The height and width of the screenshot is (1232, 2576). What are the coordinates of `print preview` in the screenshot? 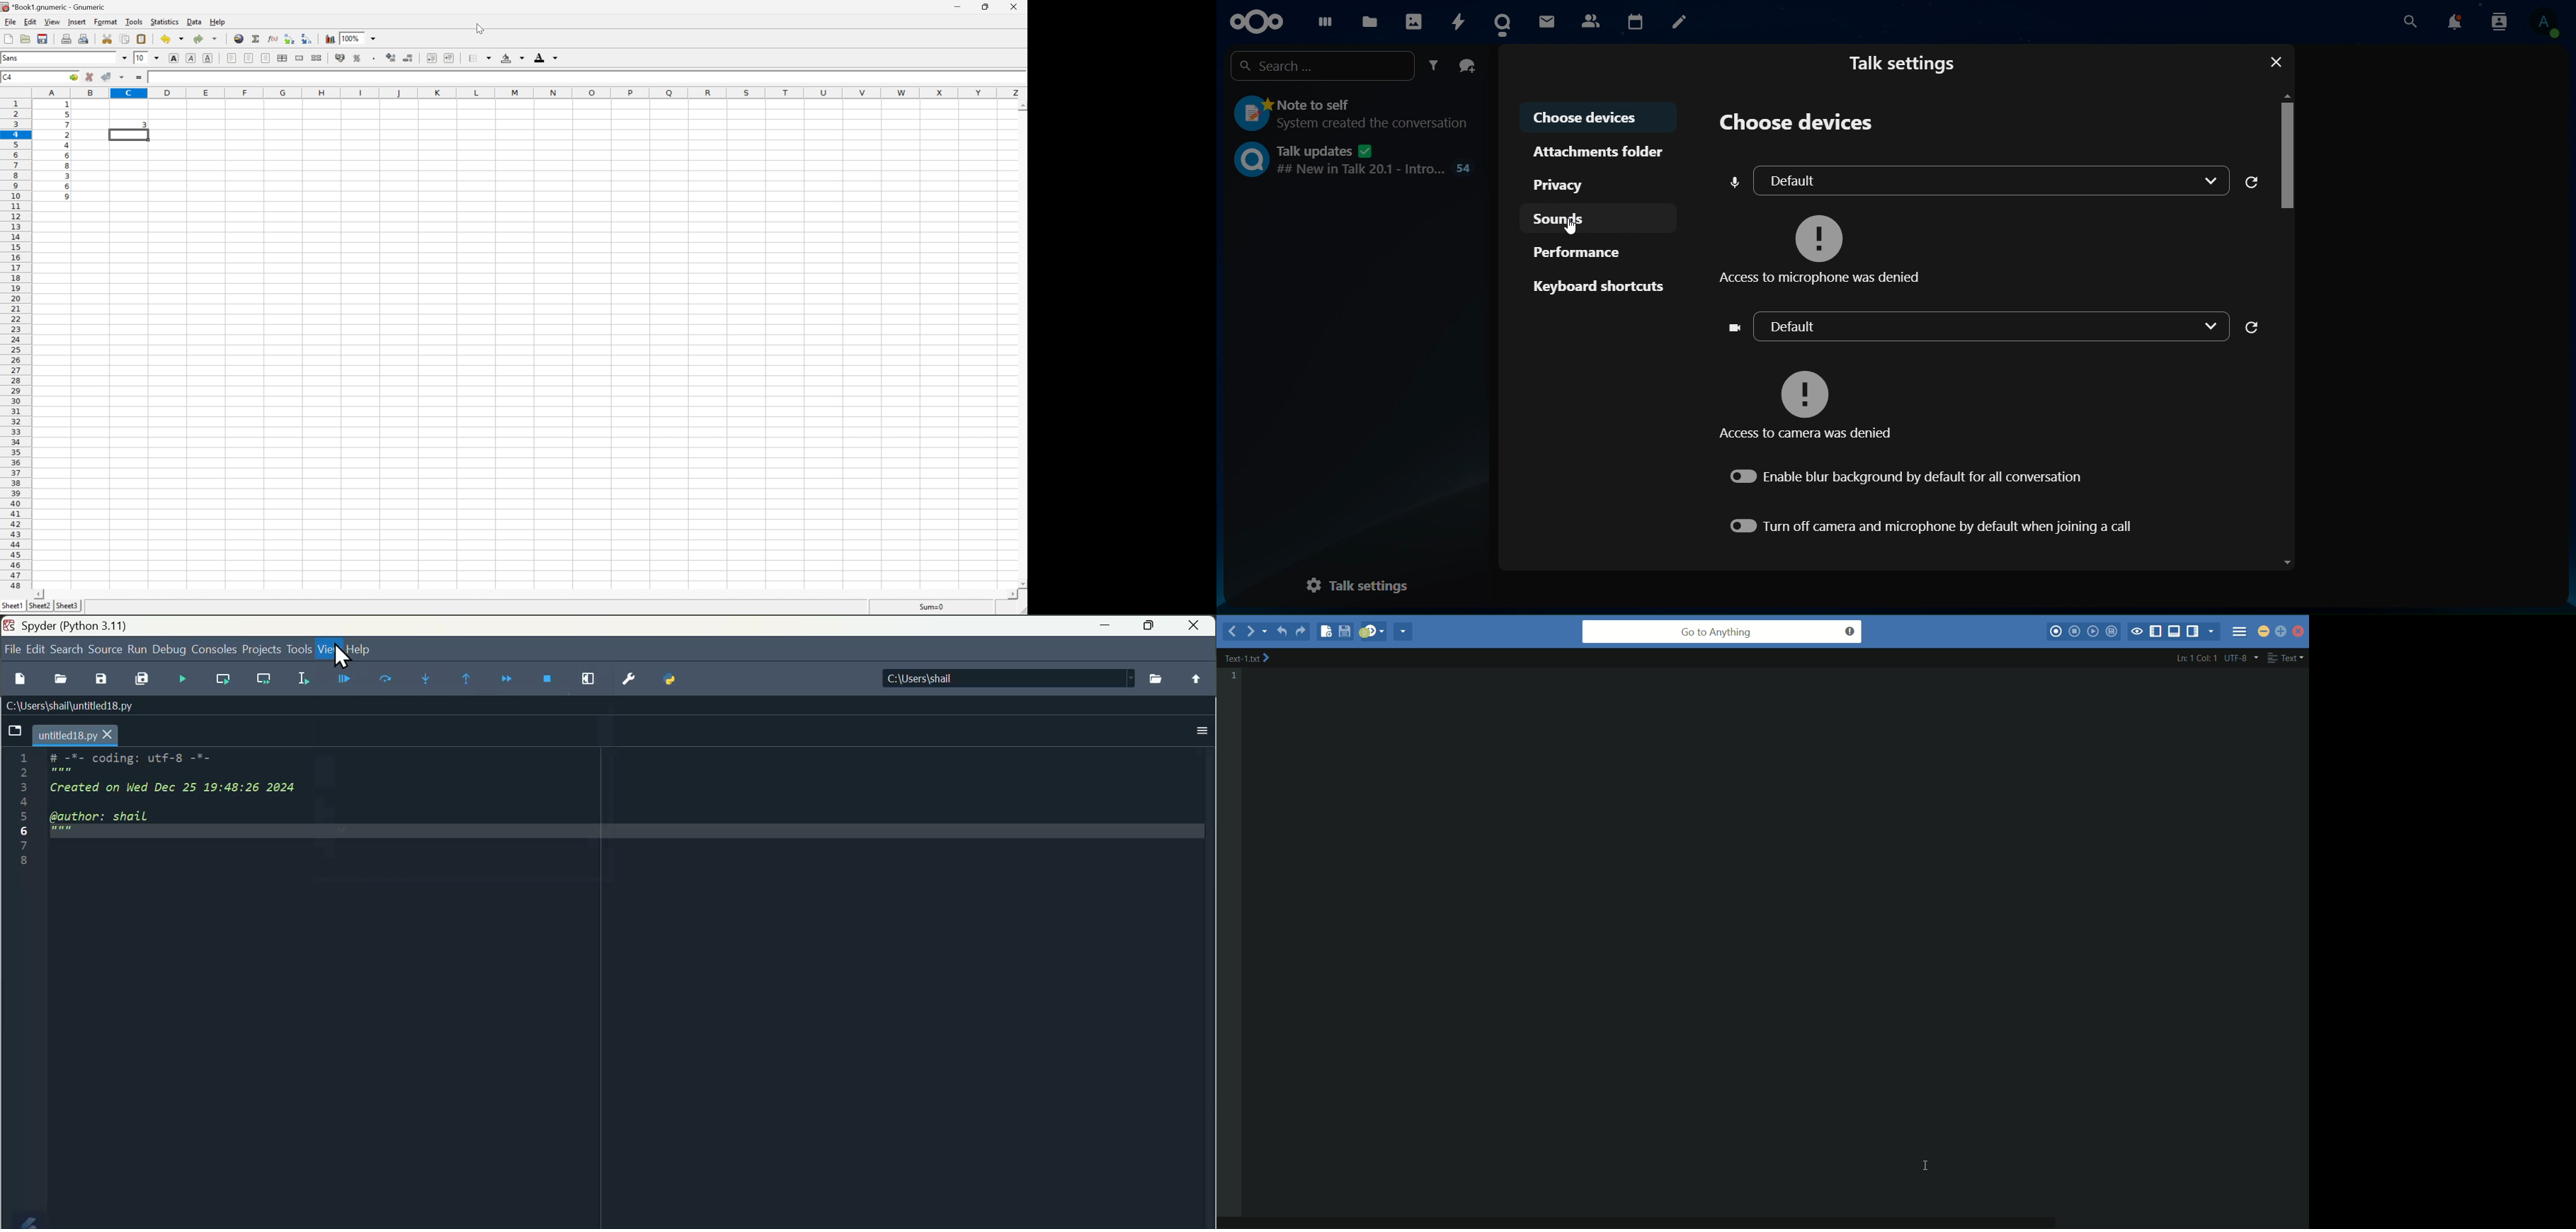 It's located at (83, 38).